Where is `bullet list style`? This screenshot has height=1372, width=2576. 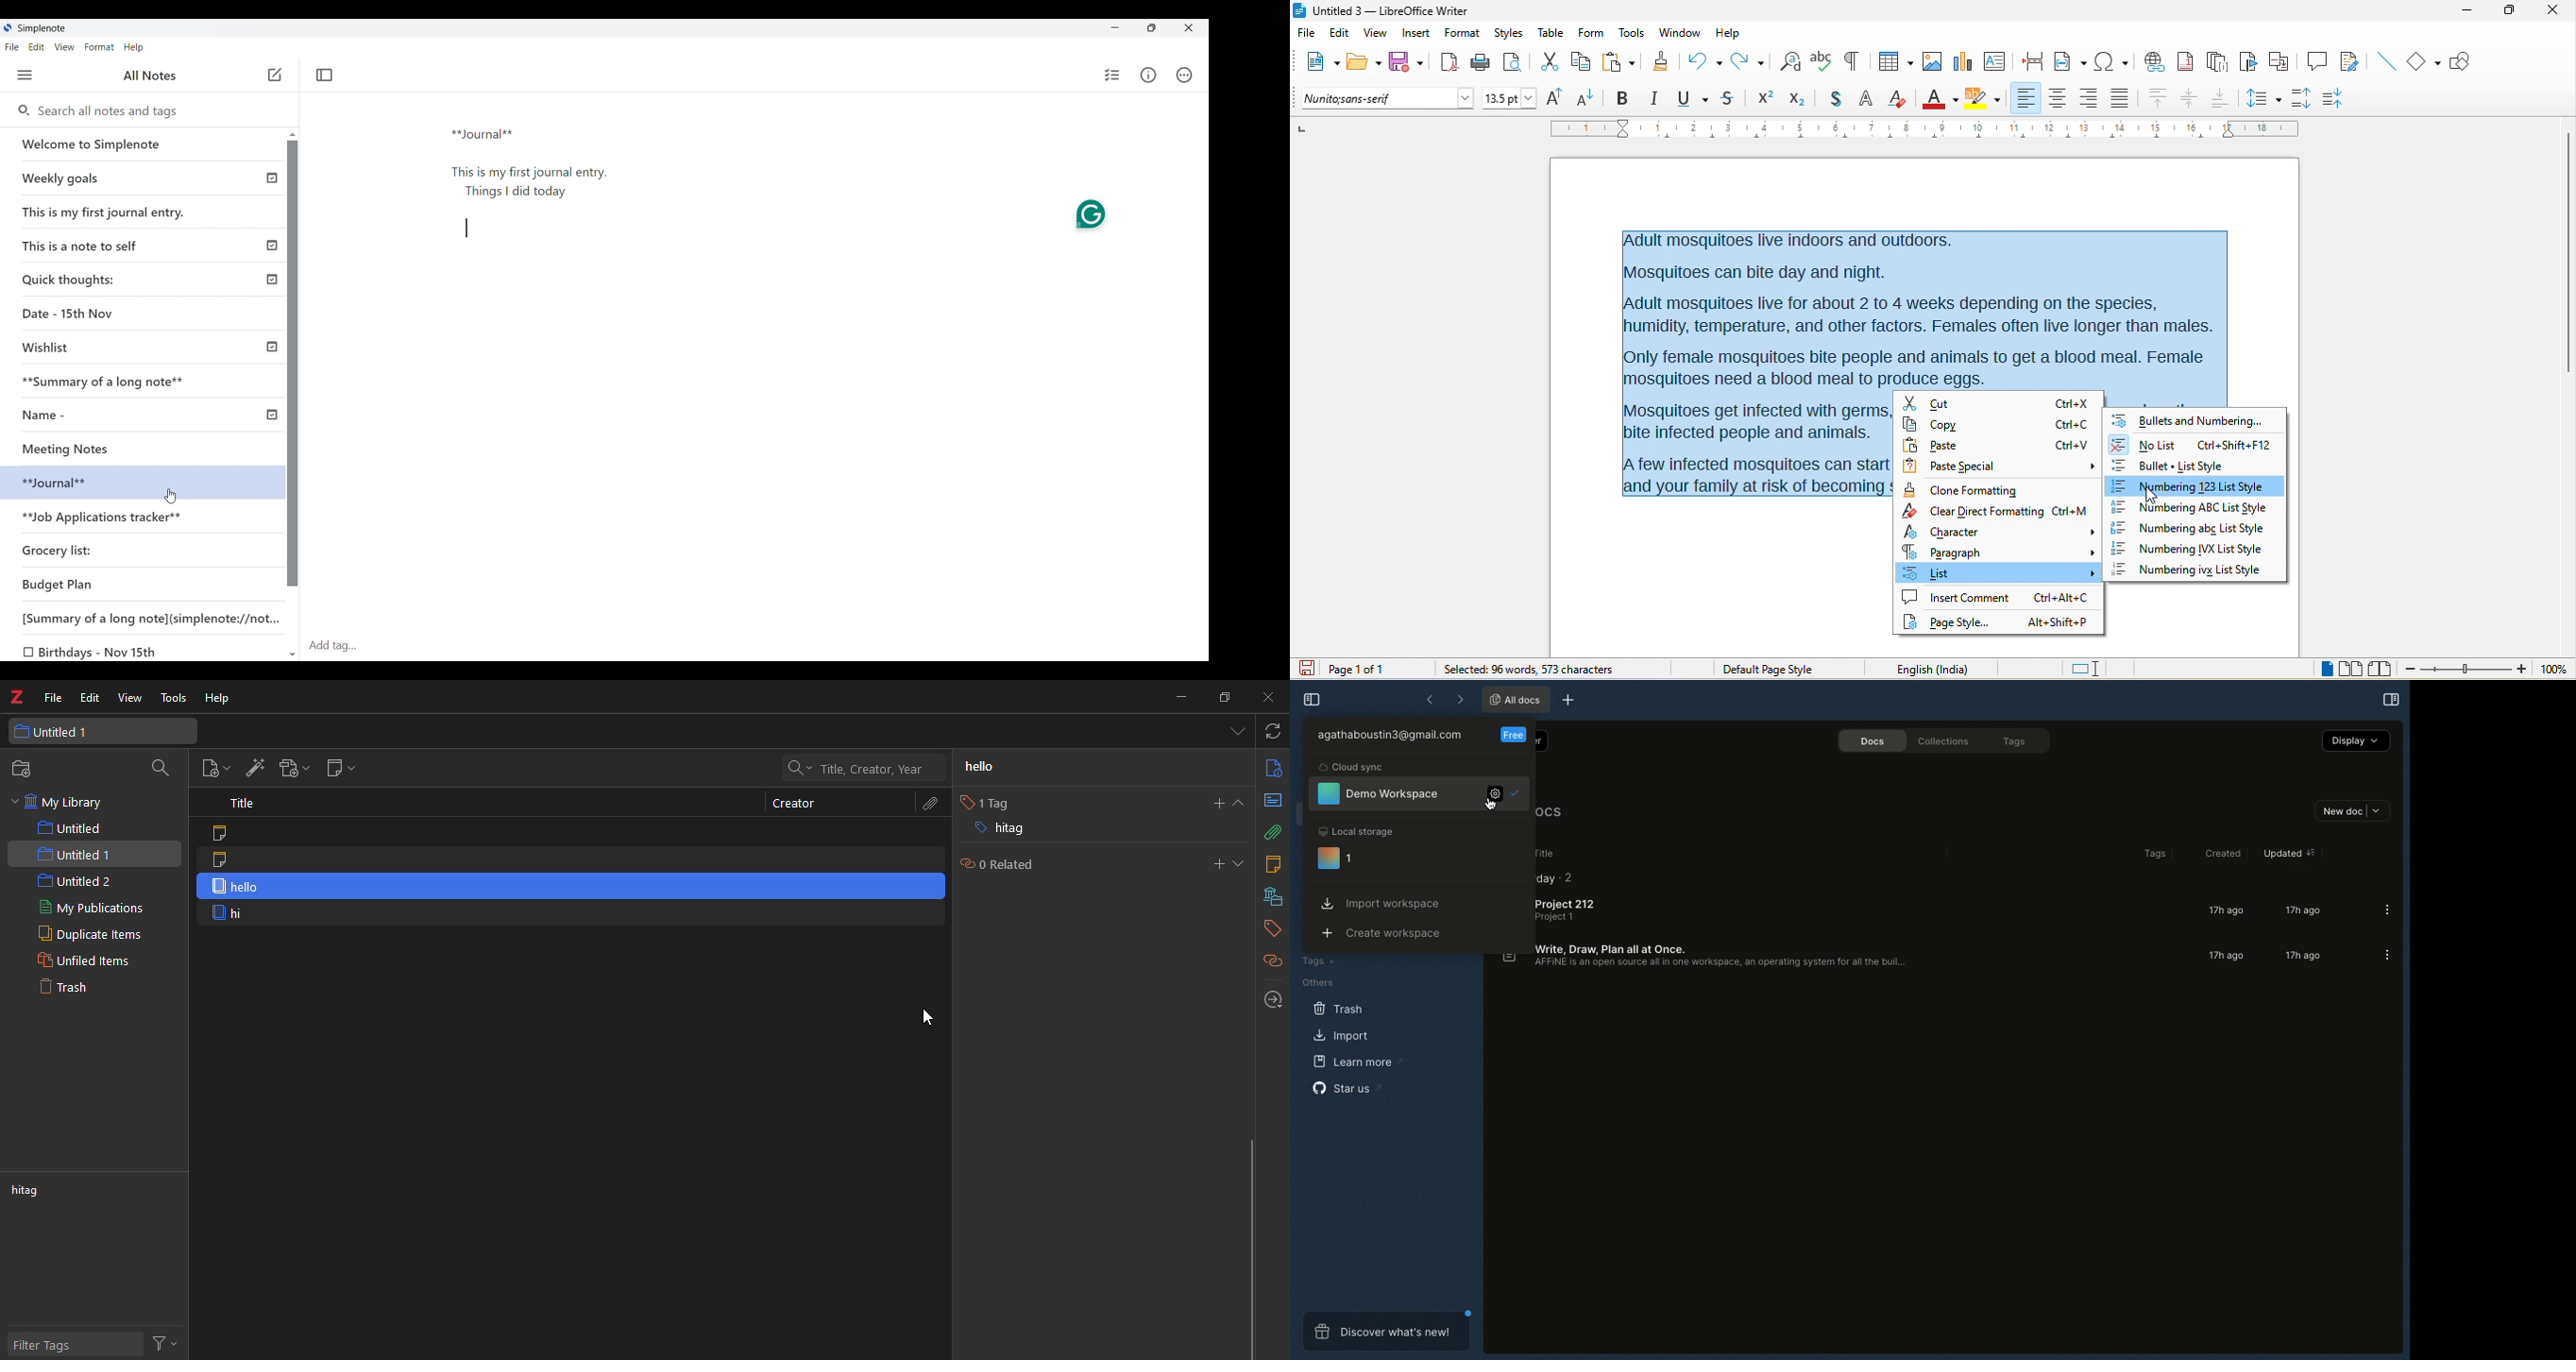
bullet list style is located at coordinates (2195, 464).